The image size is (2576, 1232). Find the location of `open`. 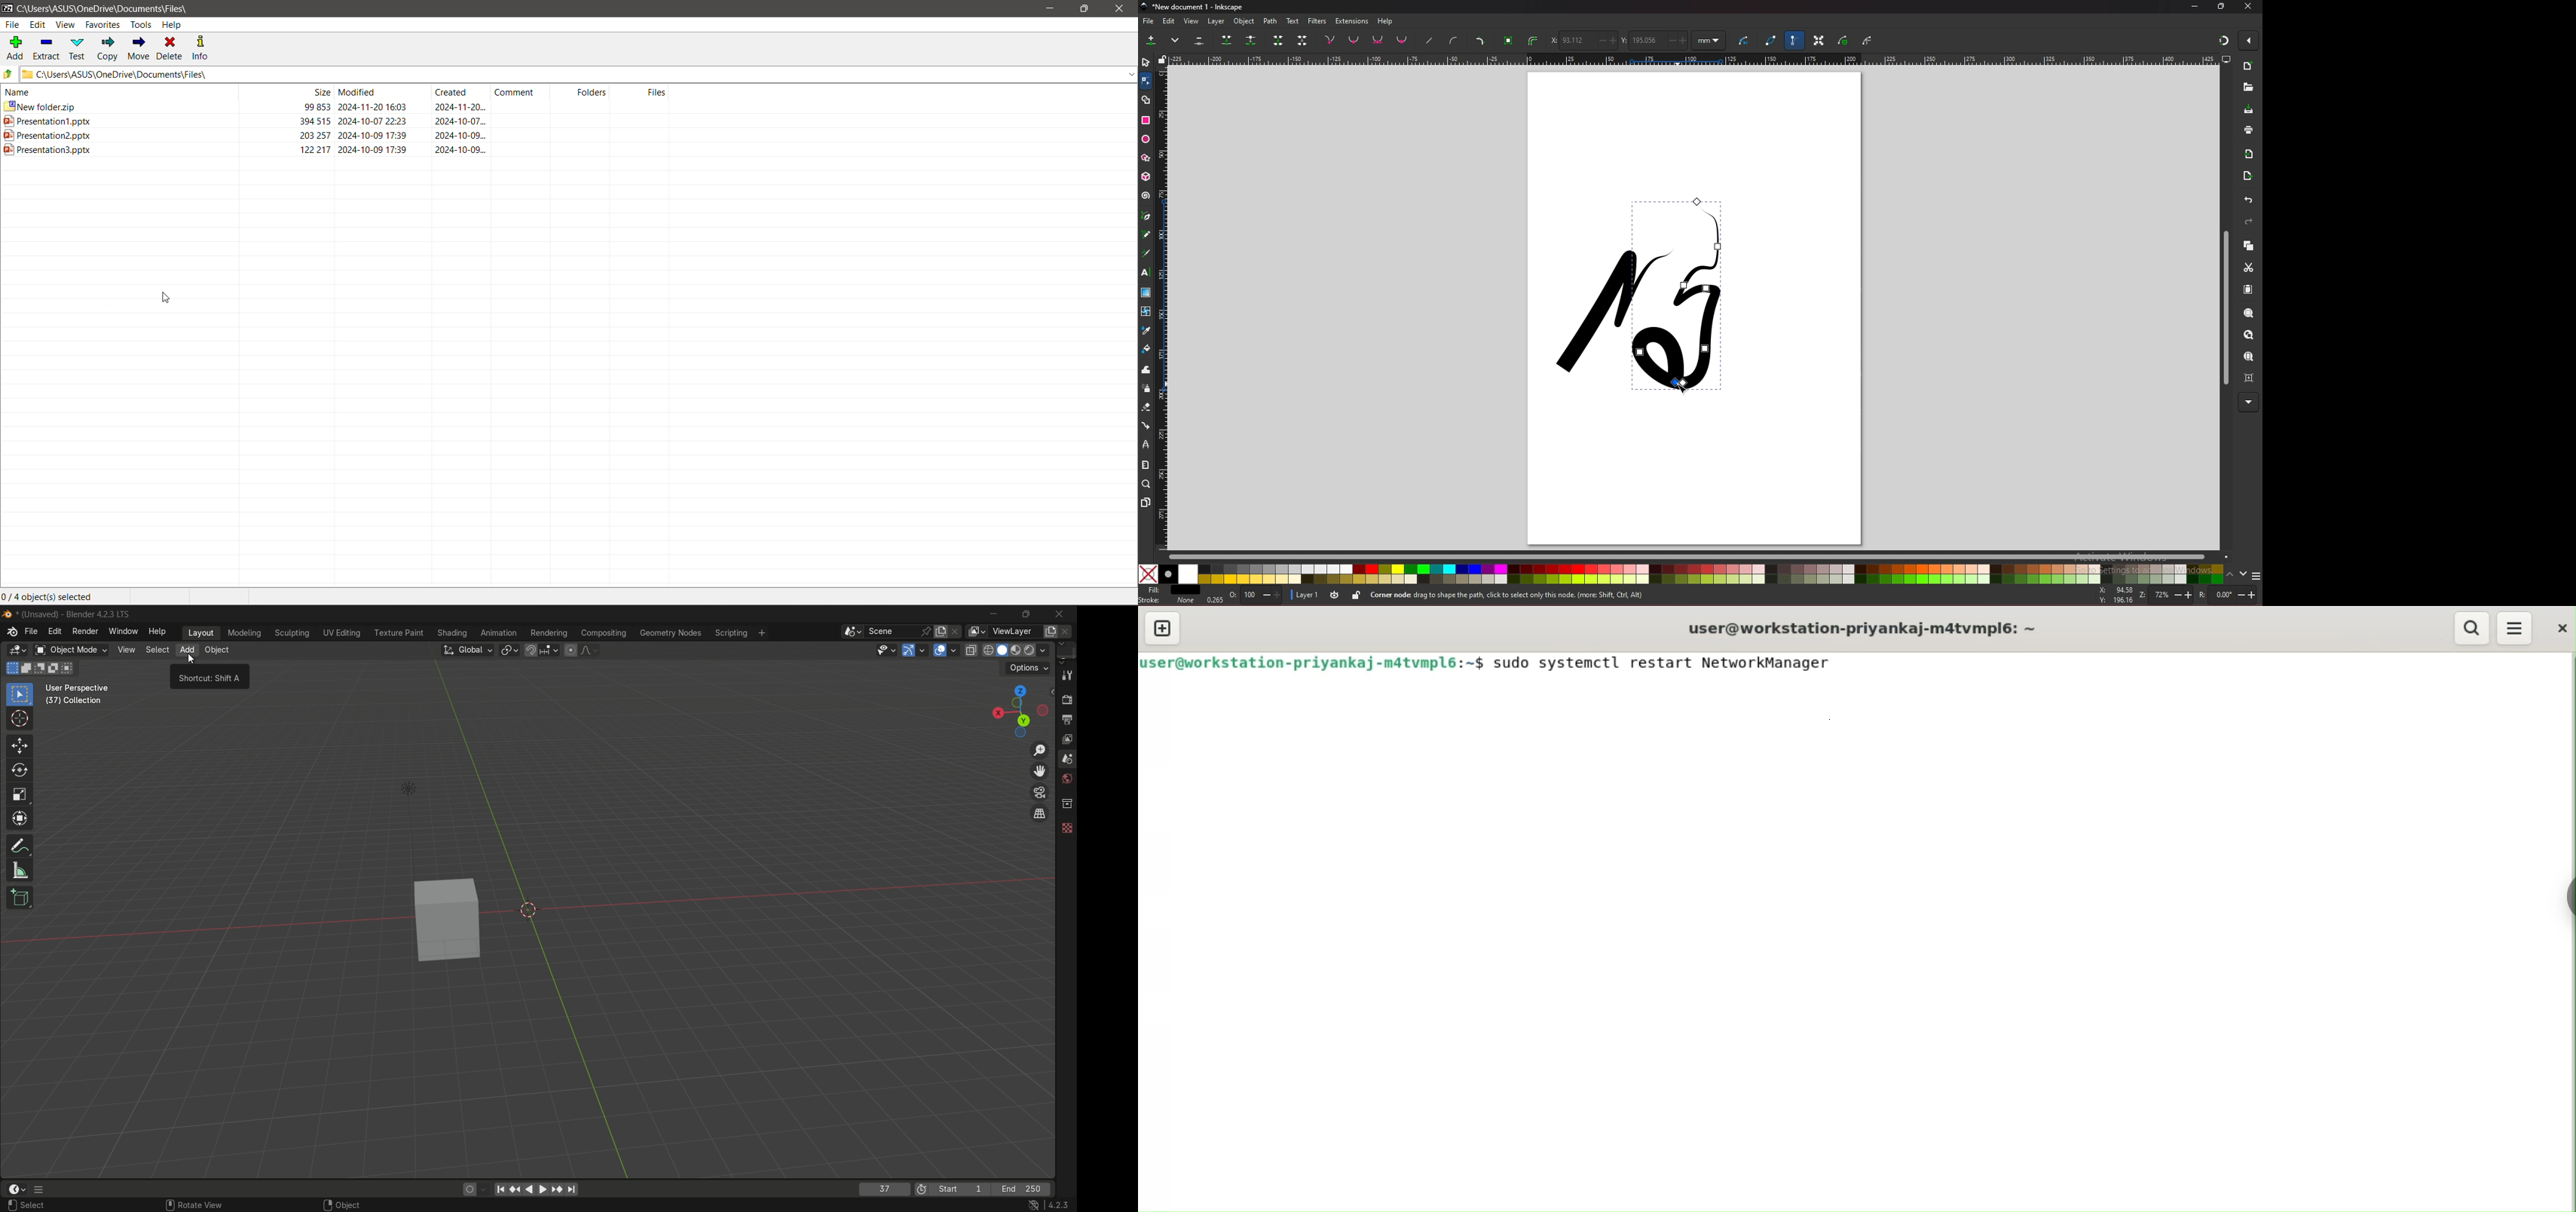

open is located at coordinates (2249, 87).